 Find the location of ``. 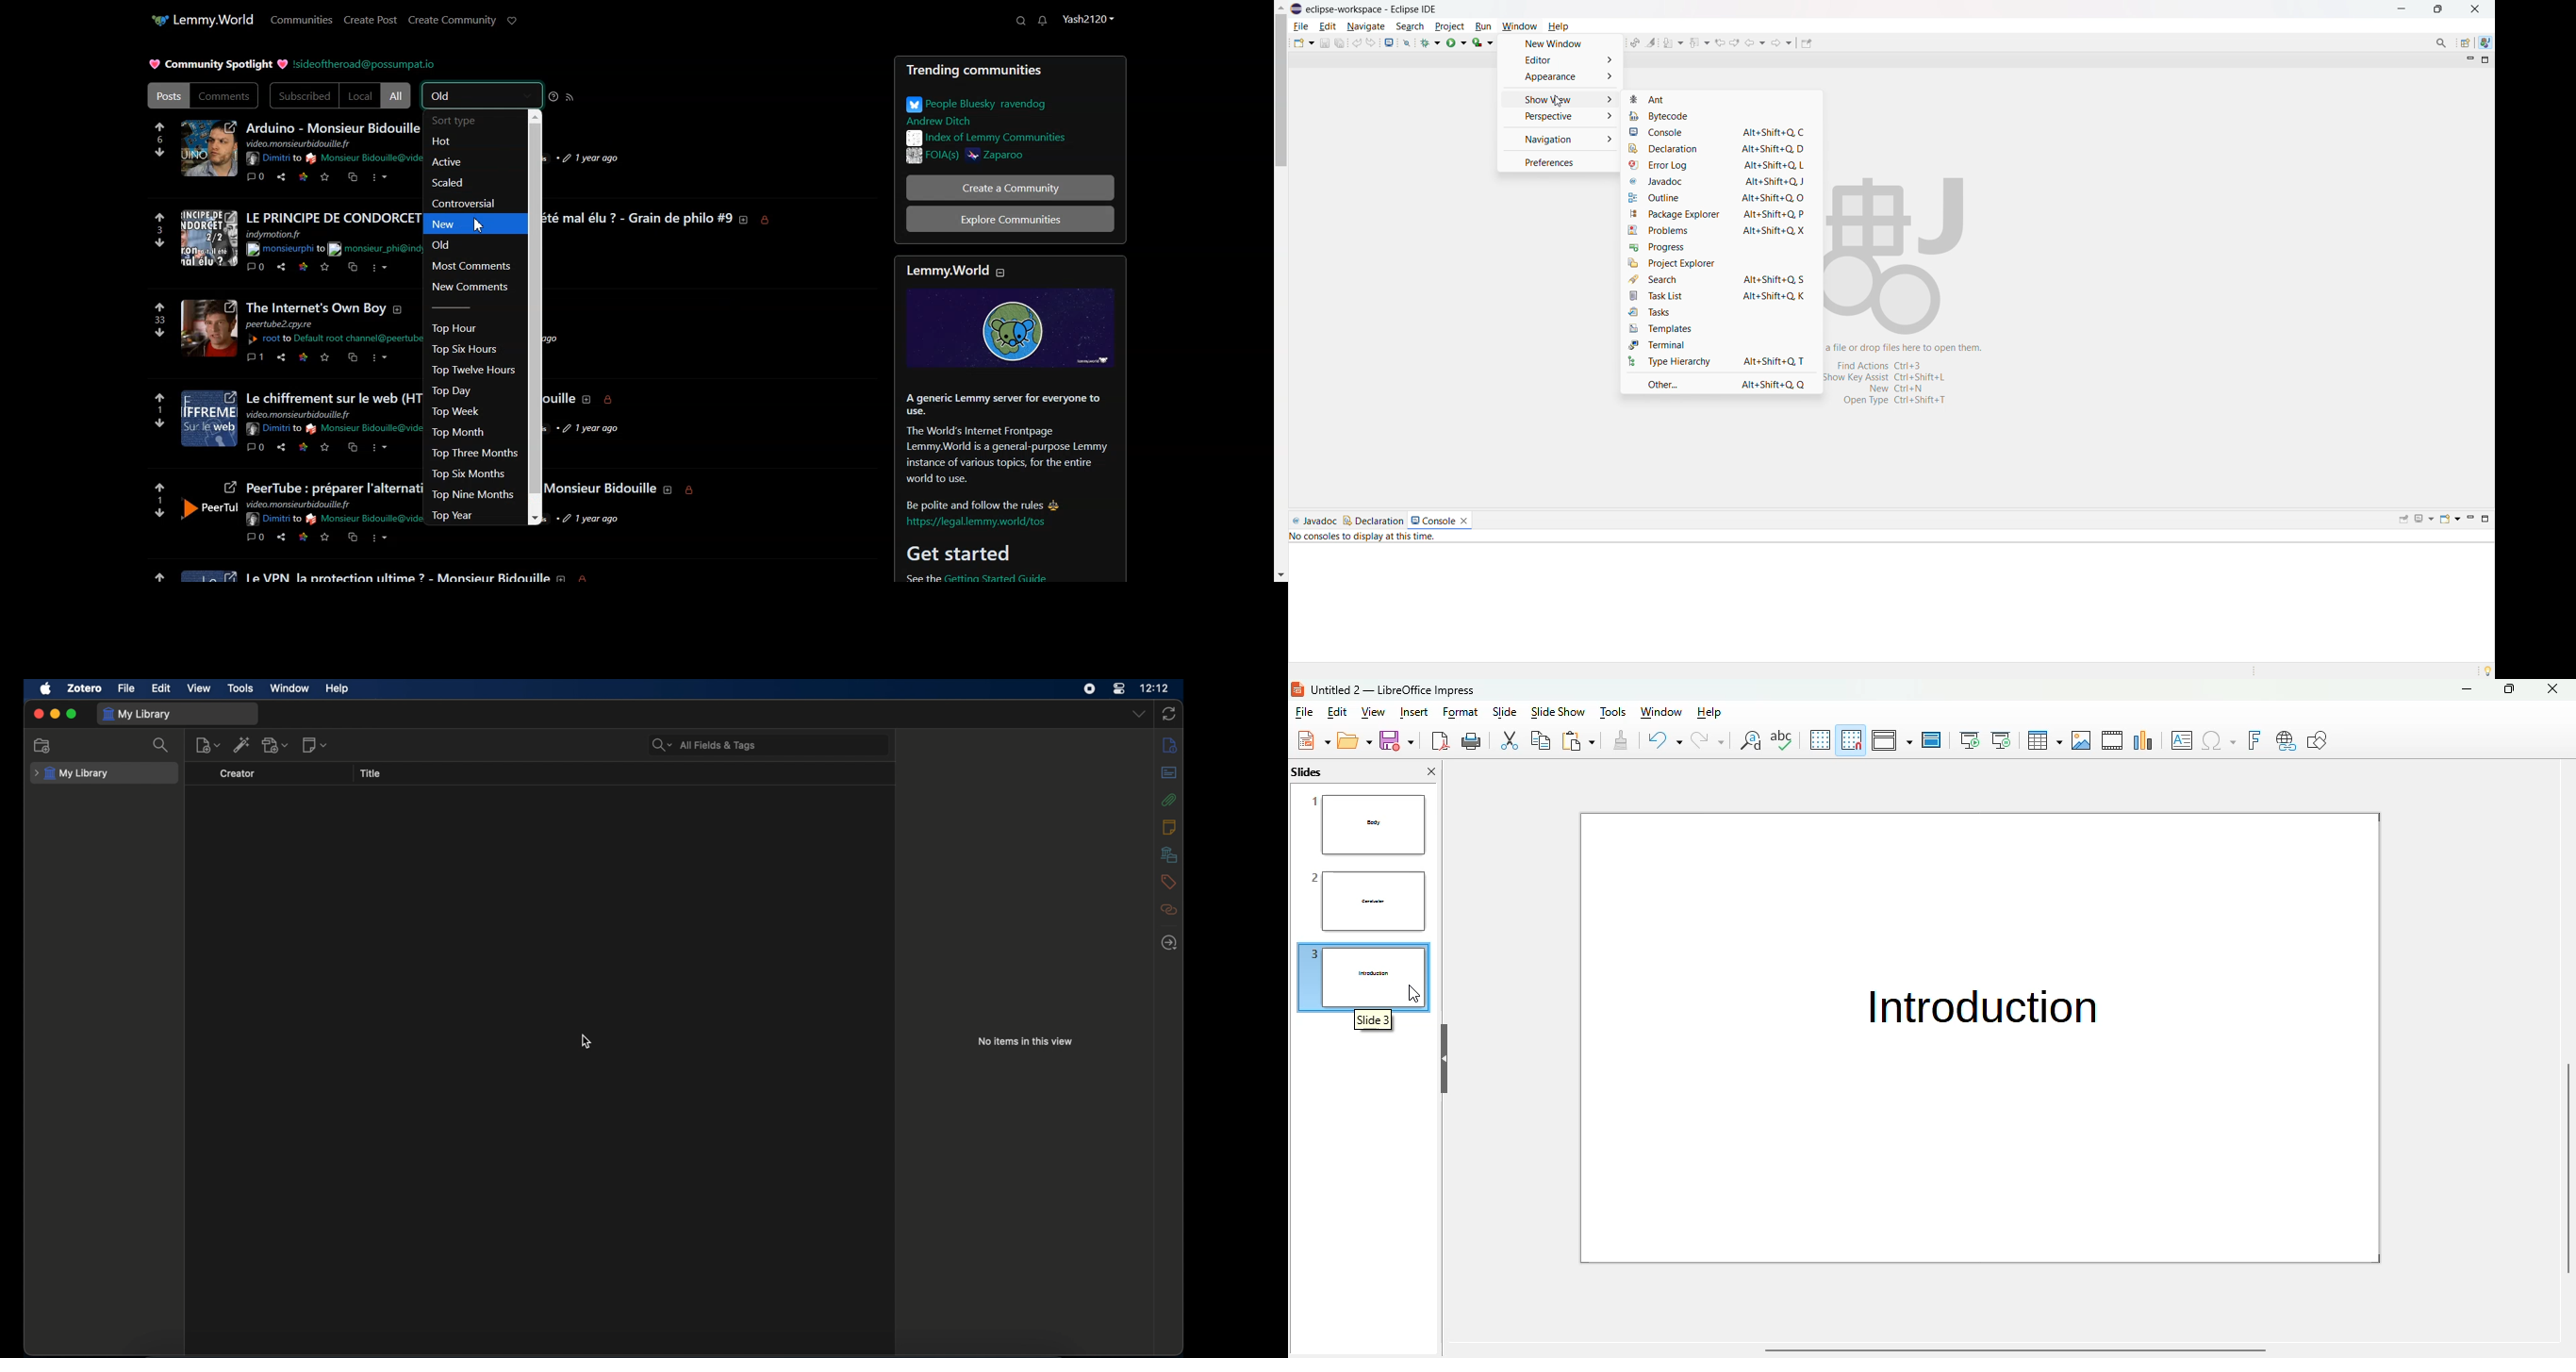

 is located at coordinates (281, 325).